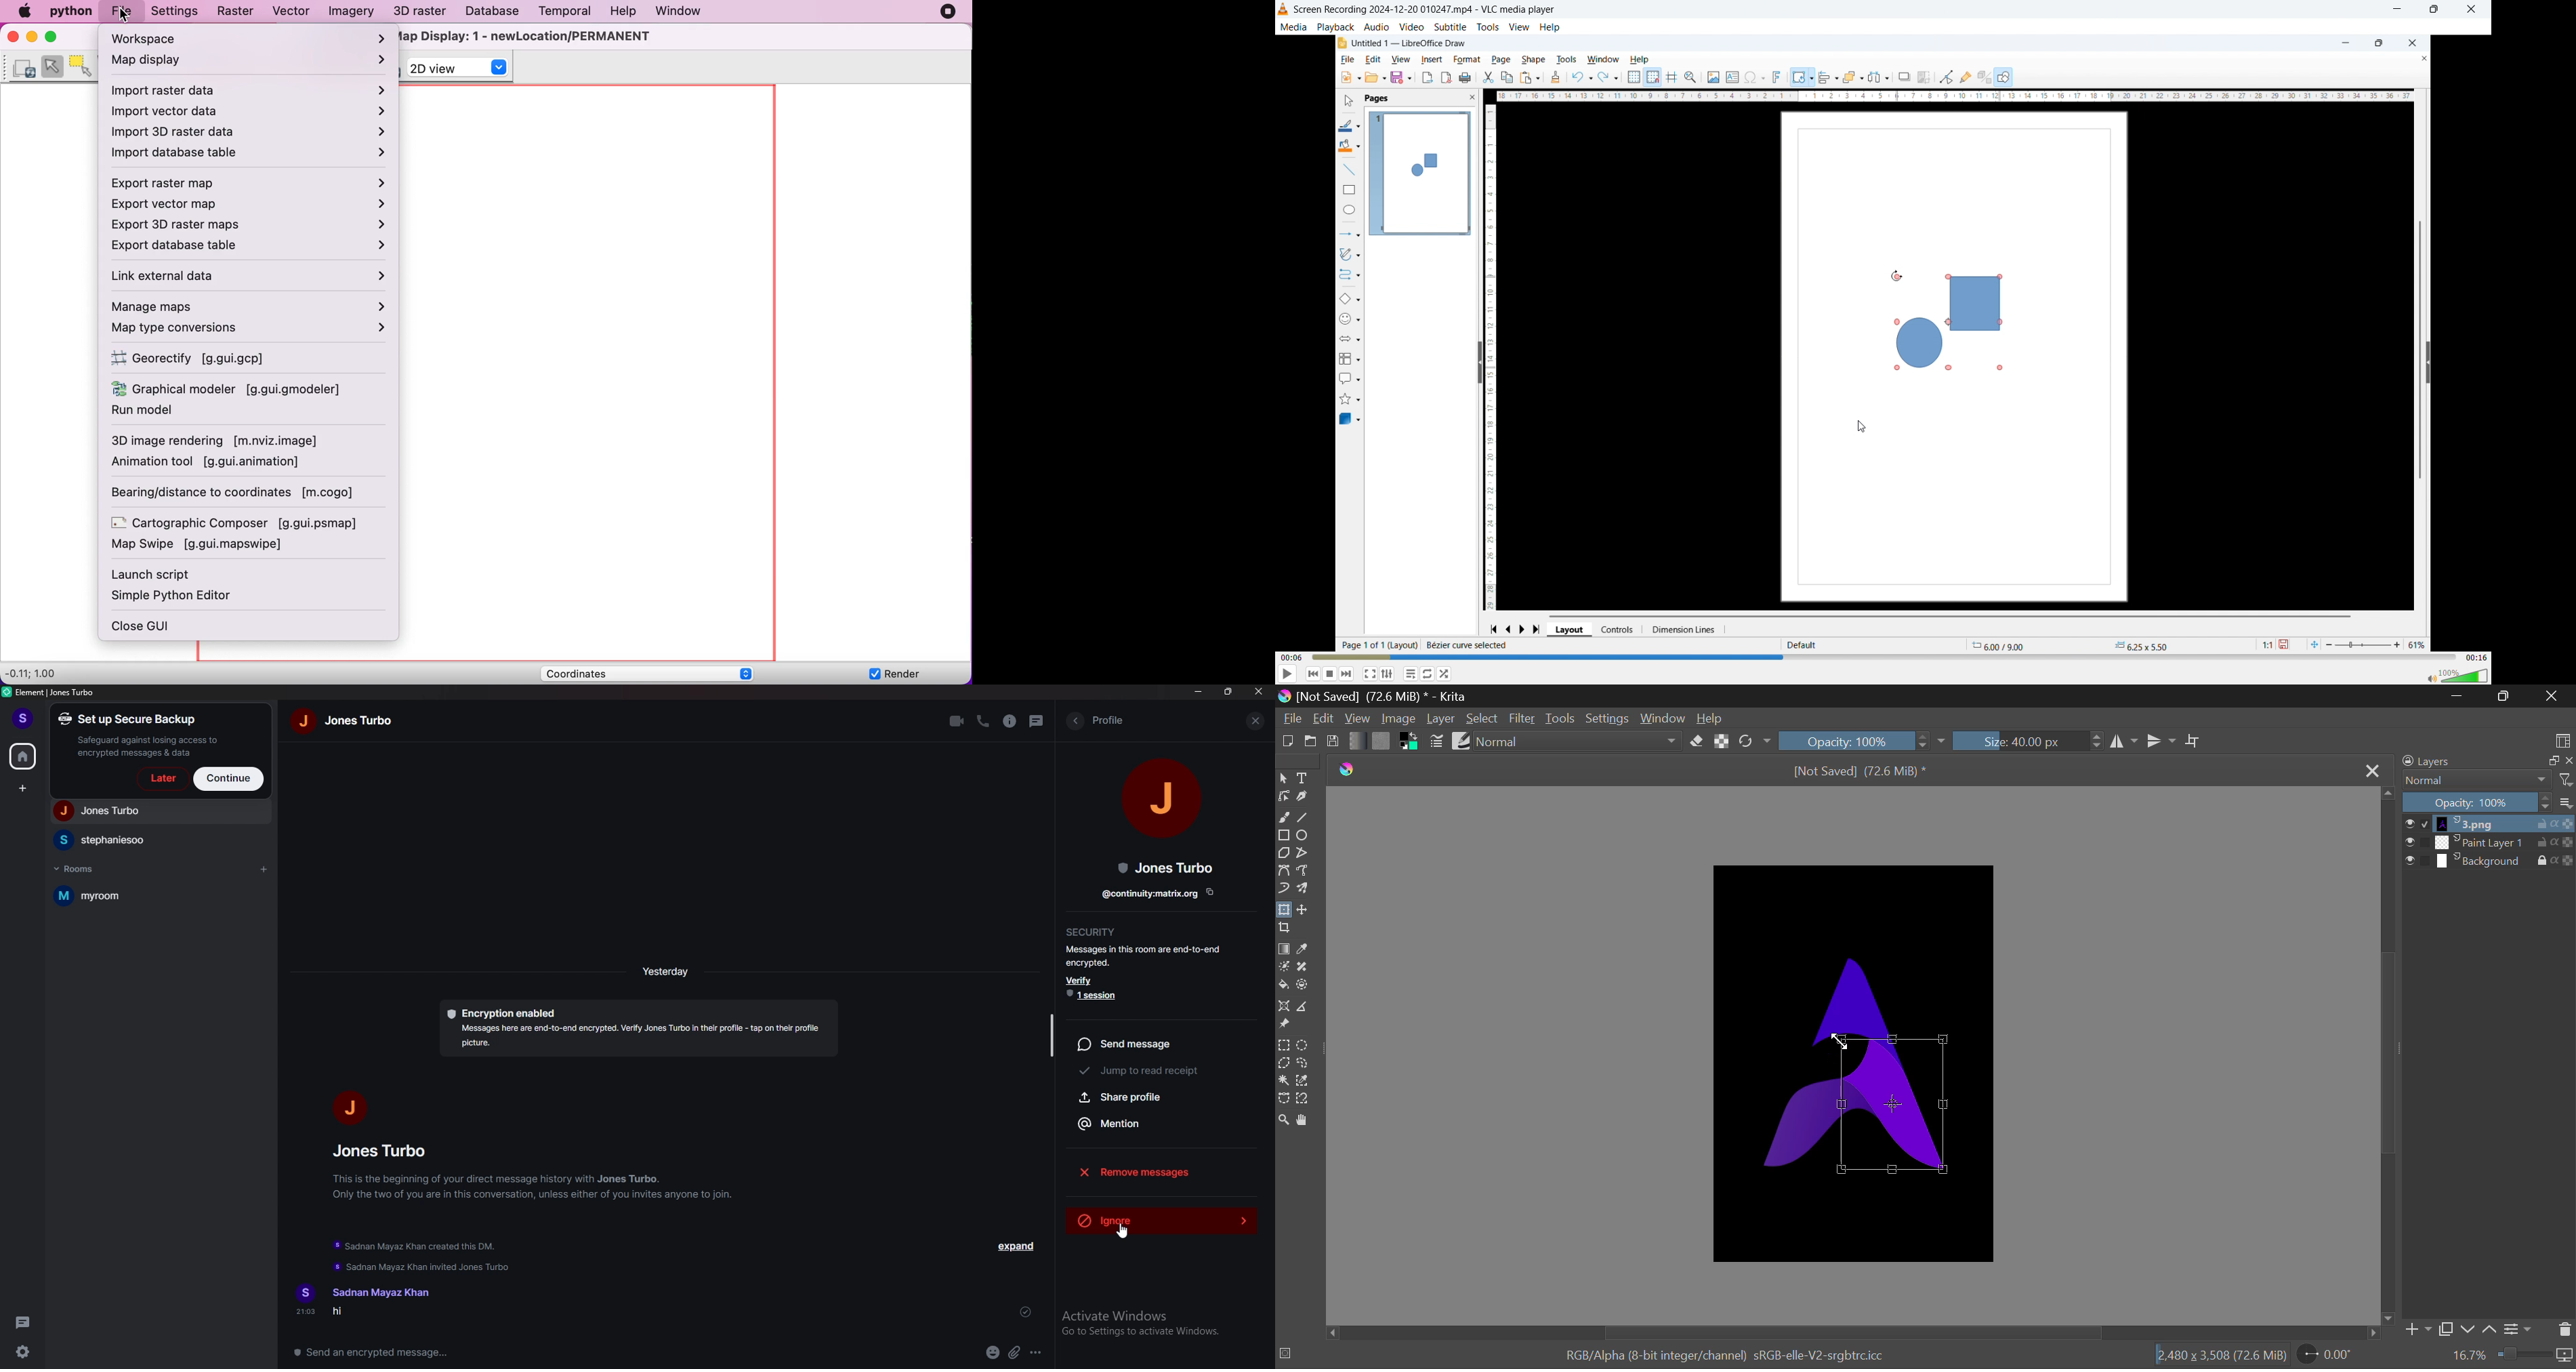 This screenshot has height=1372, width=2576. What do you see at coordinates (1358, 718) in the screenshot?
I see `View` at bounding box center [1358, 718].